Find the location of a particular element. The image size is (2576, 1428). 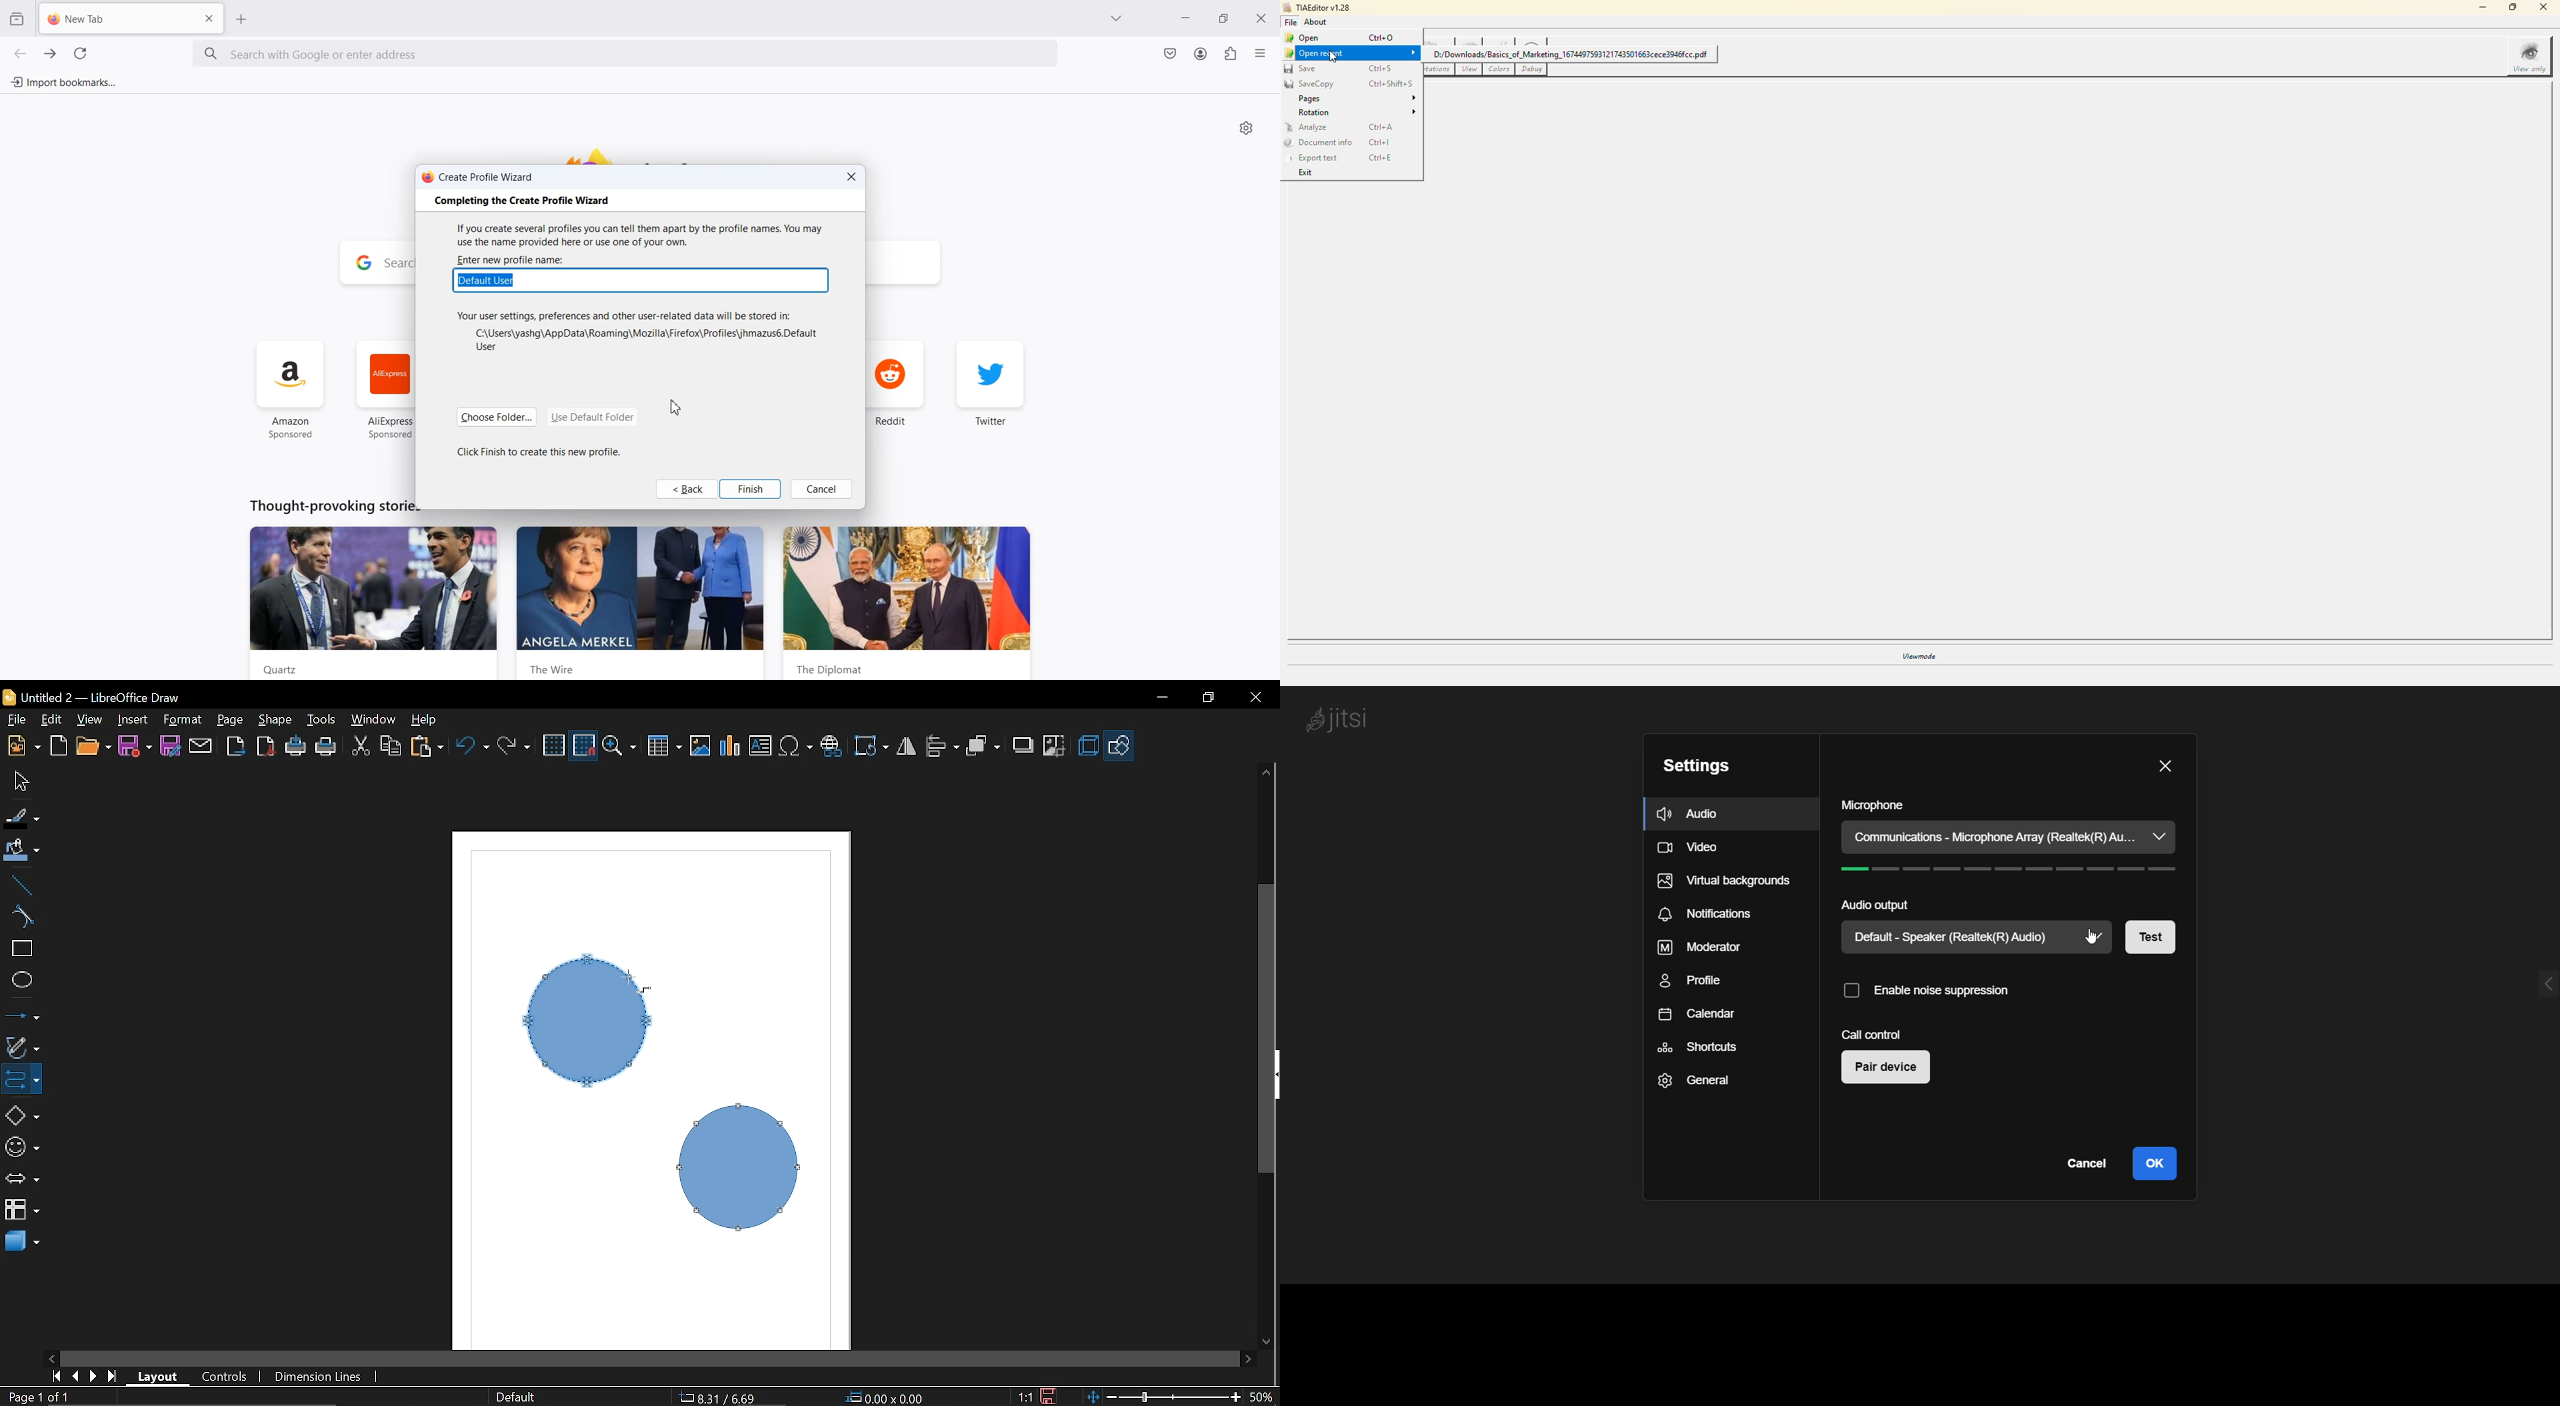

Print directly is located at coordinates (297, 746).